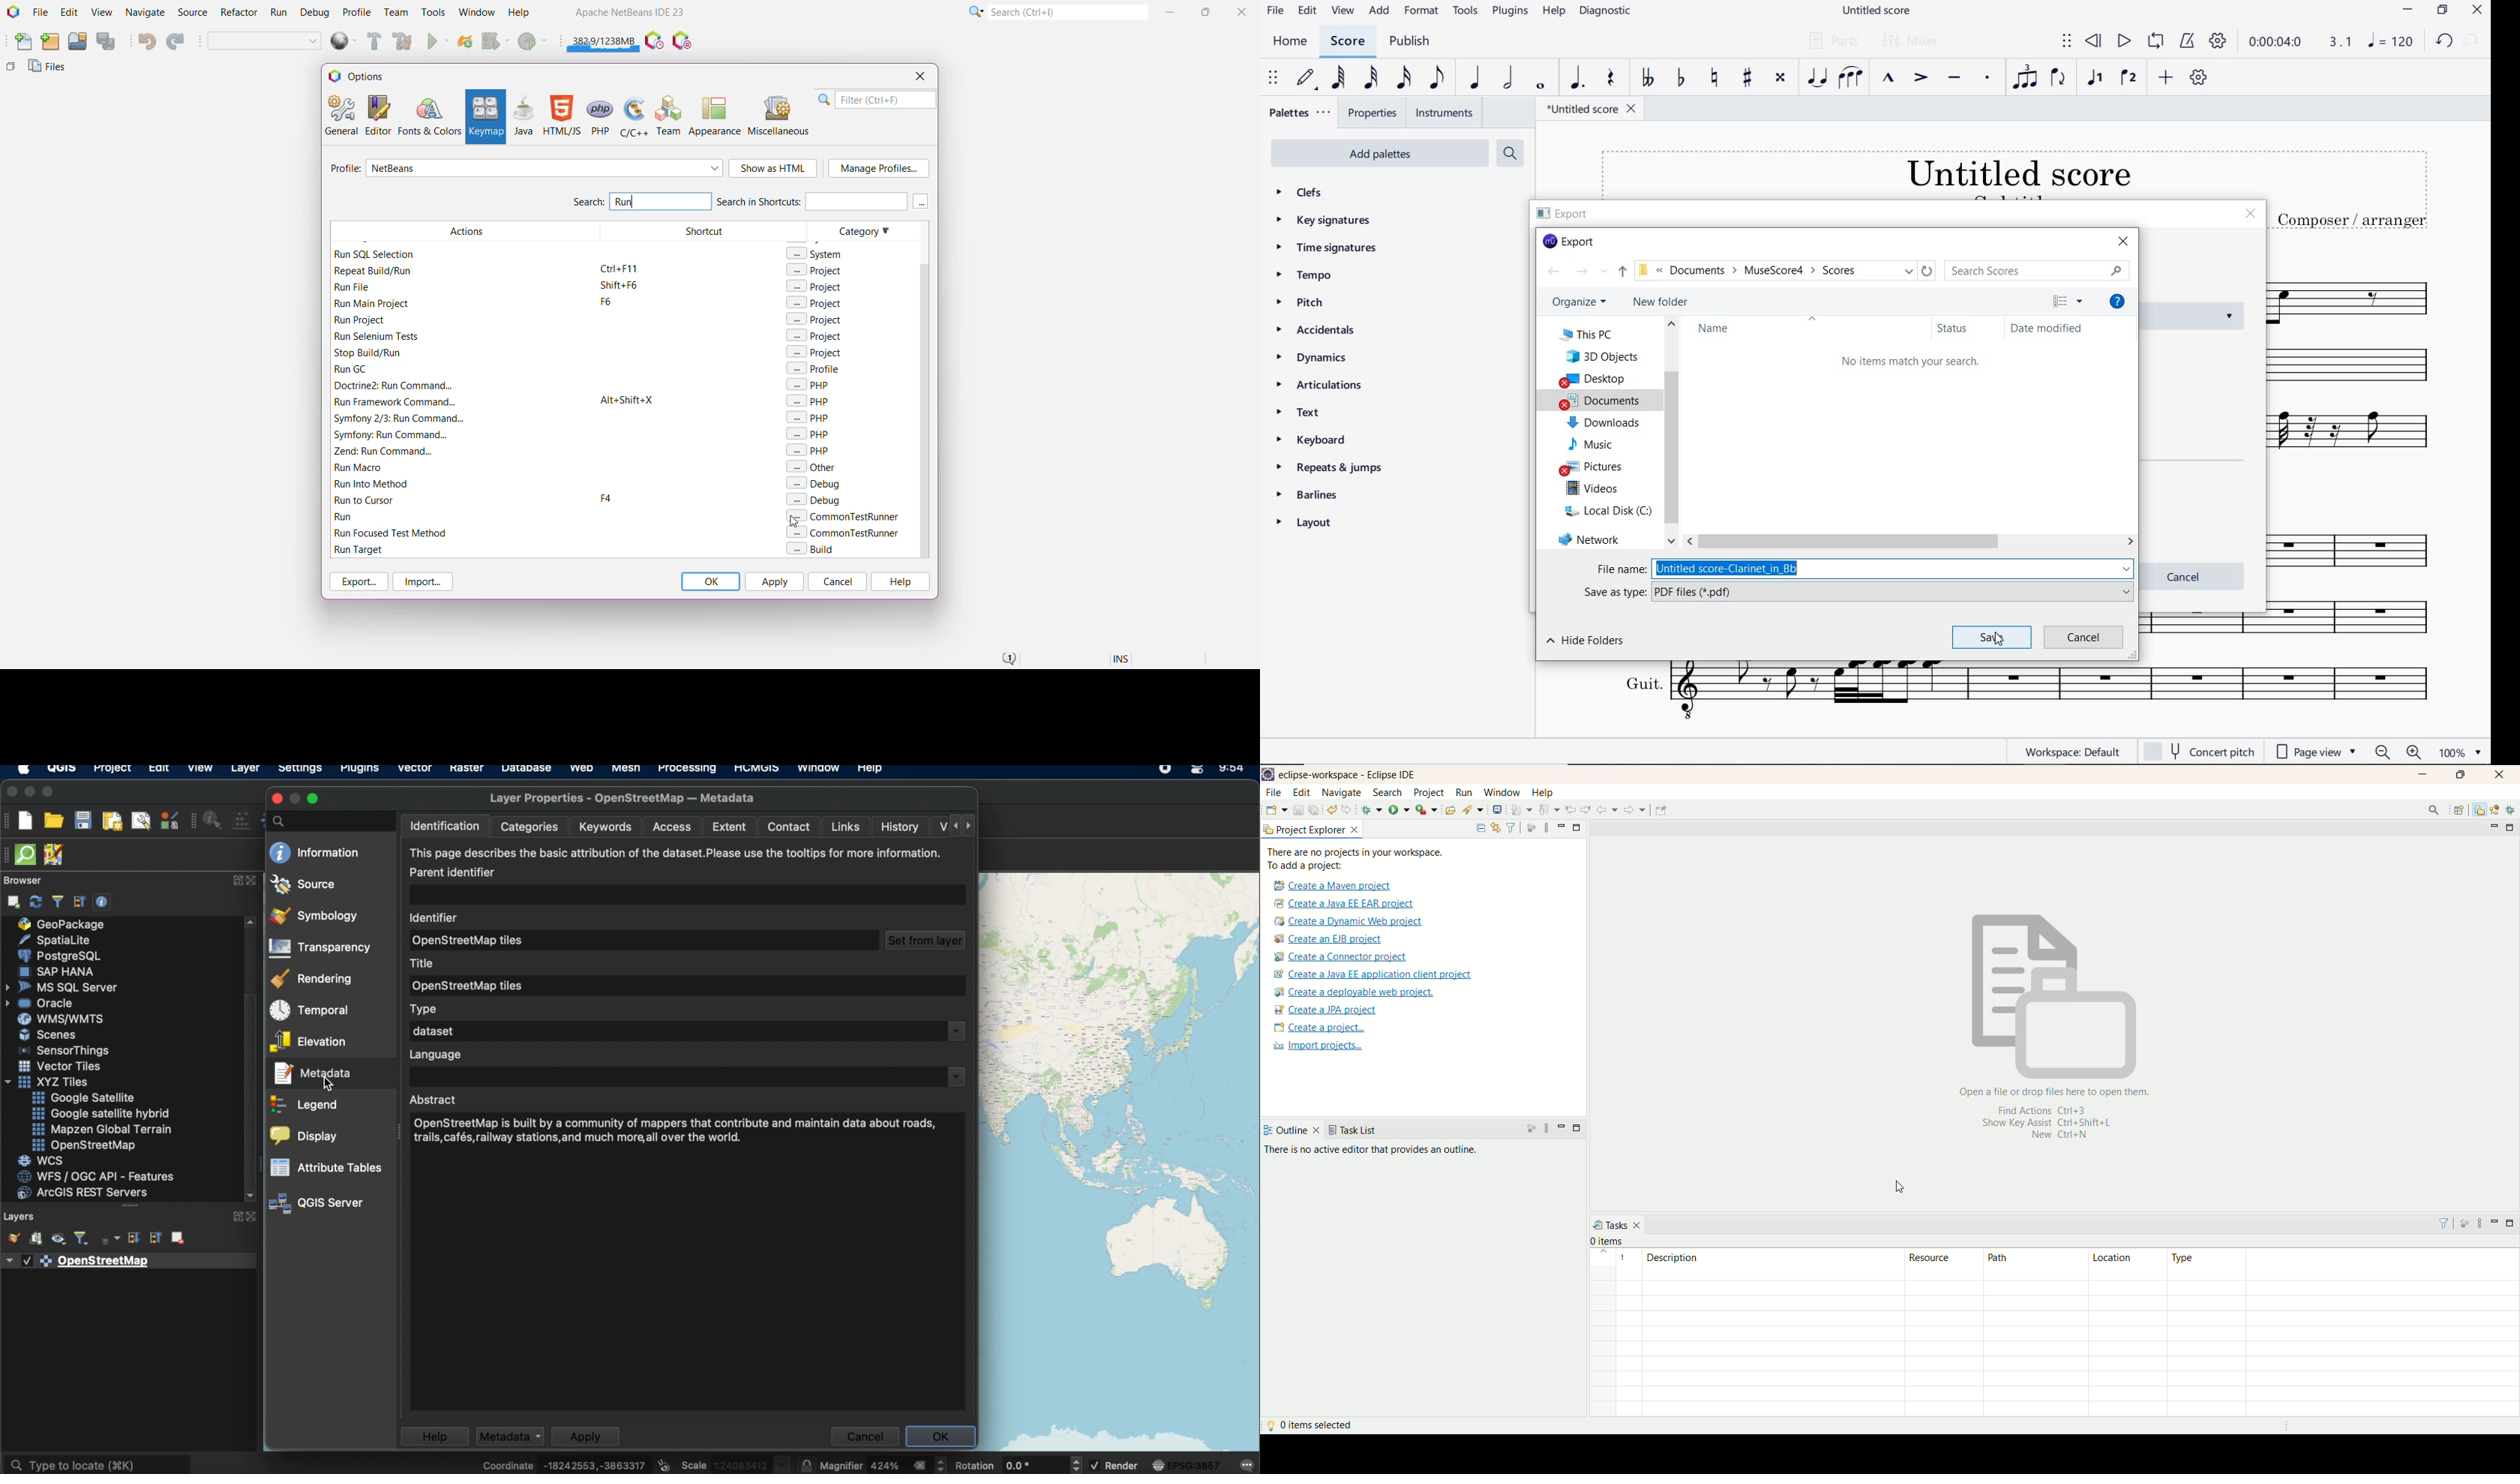  I want to click on edit, so click(1300, 793).